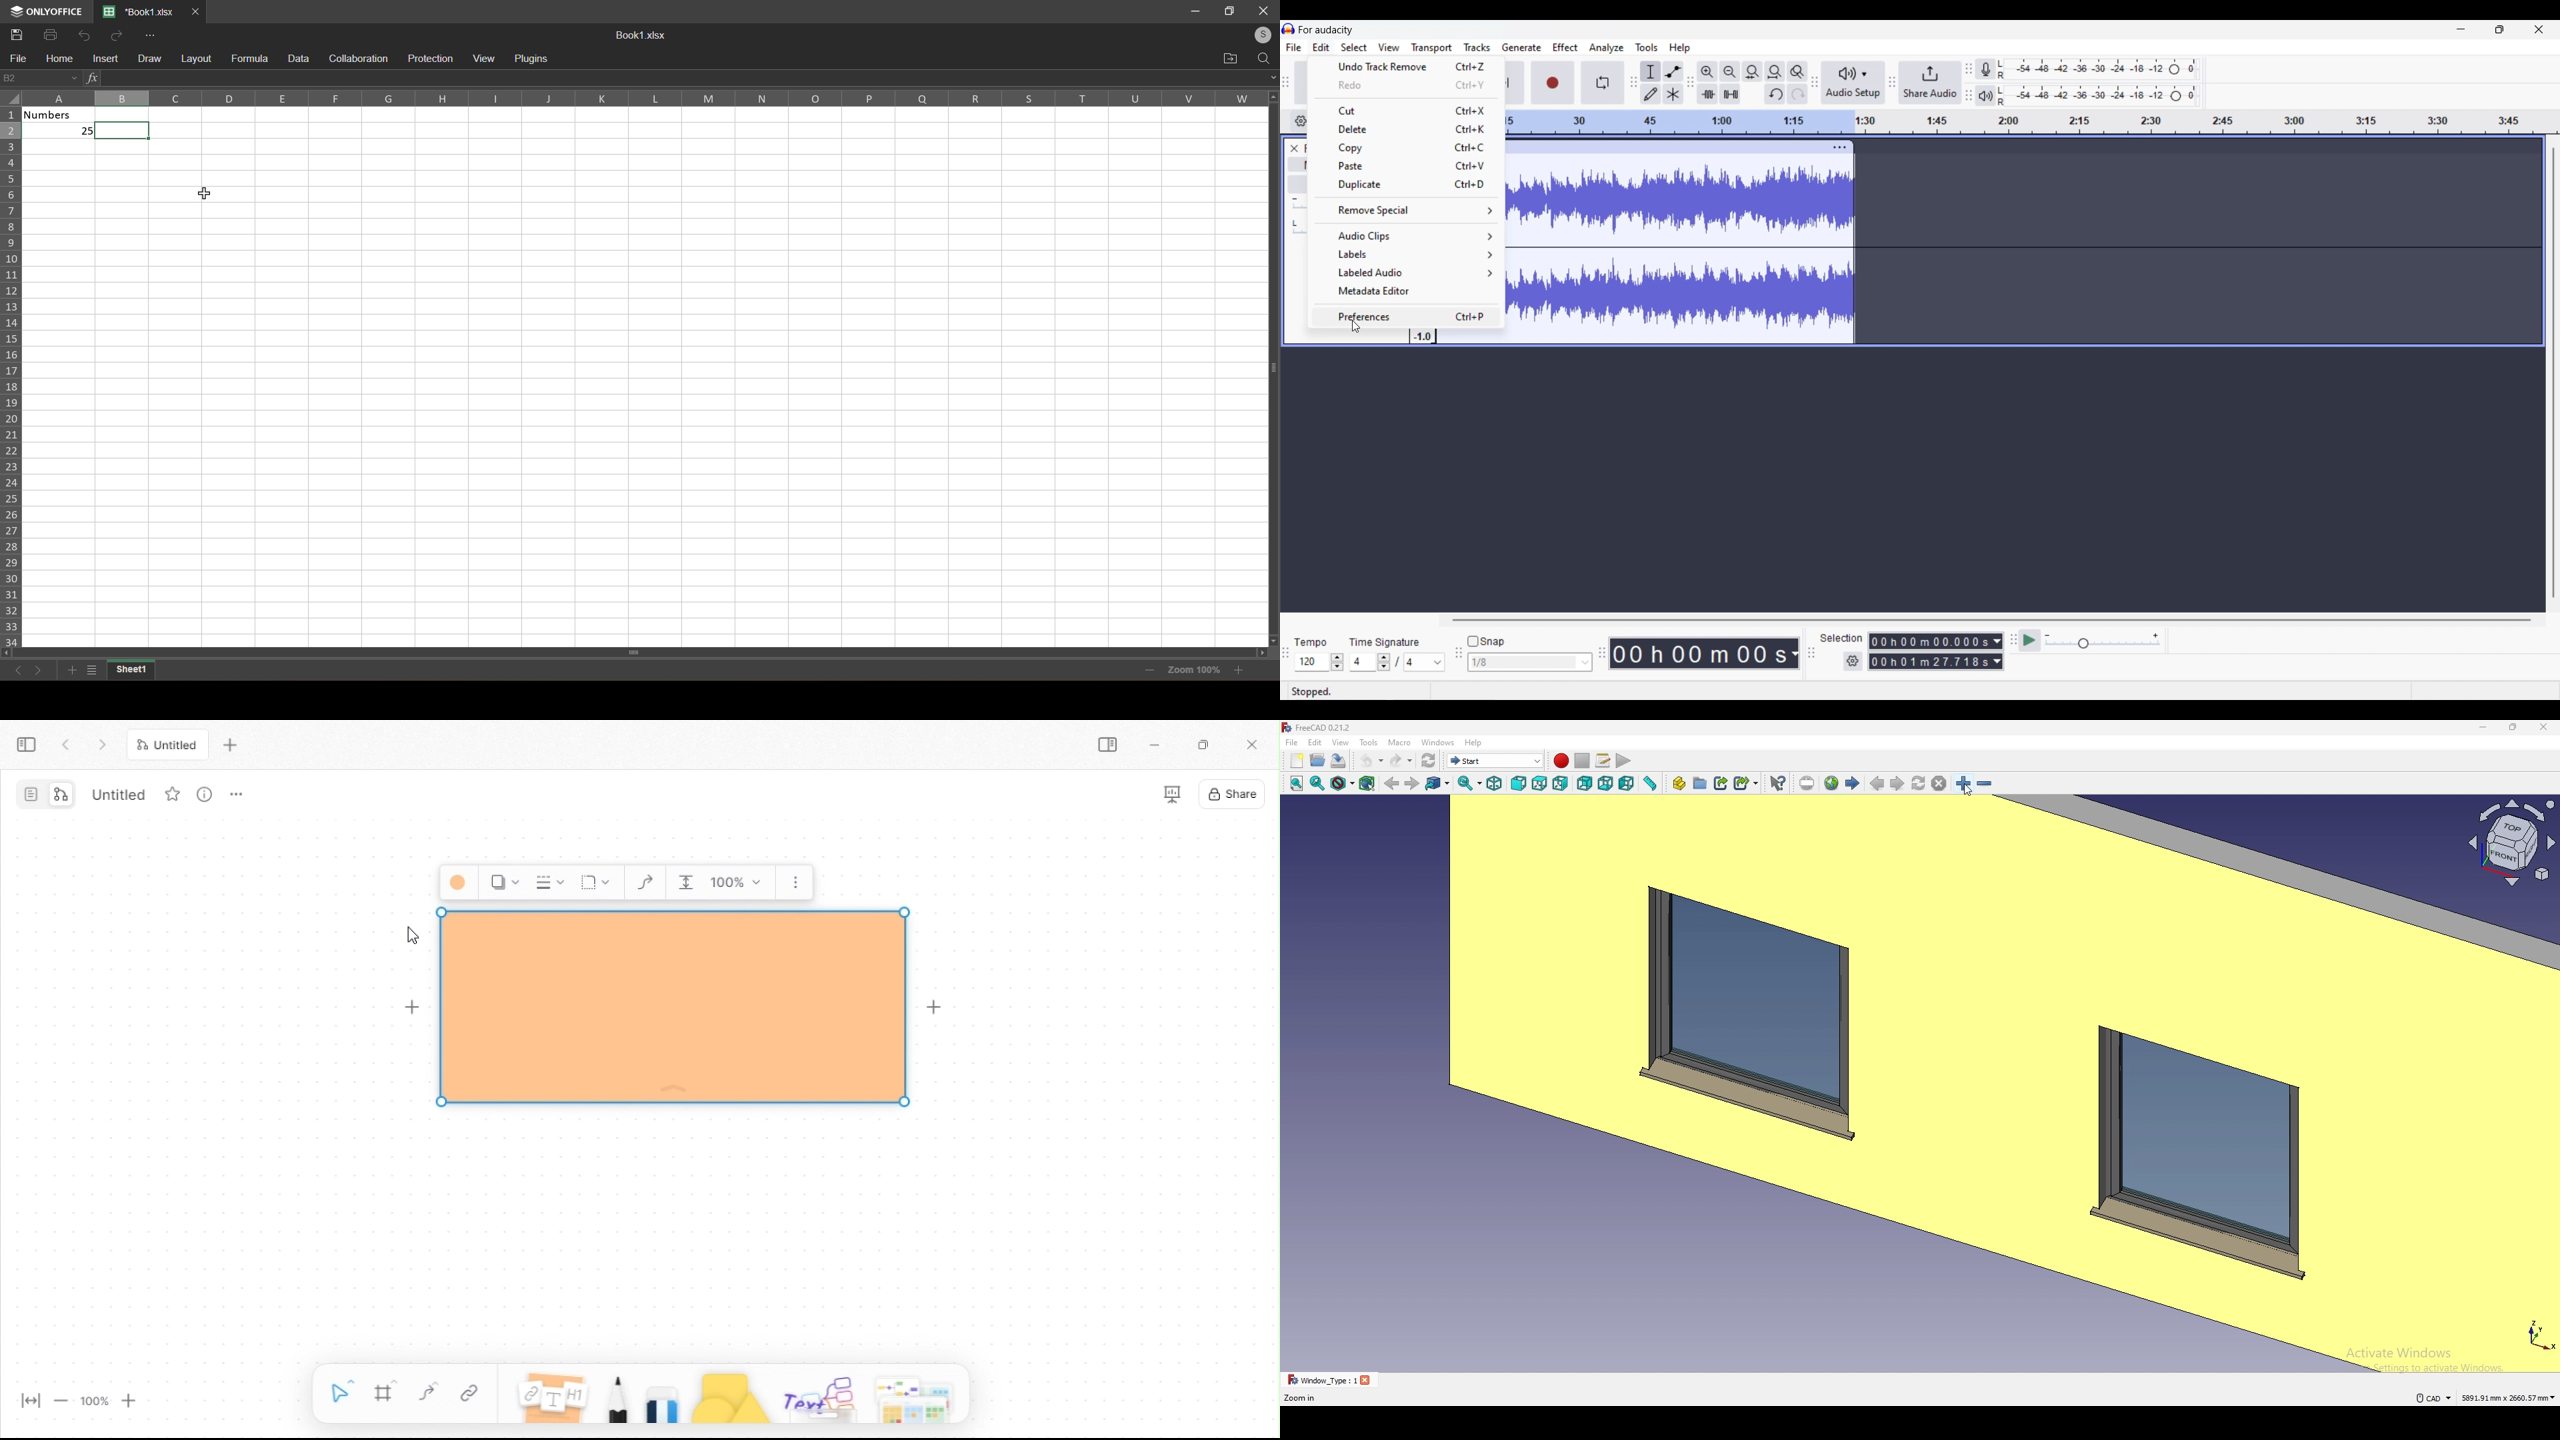  Describe the element at coordinates (2499, 29) in the screenshot. I see `Show in smaller tab` at that location.